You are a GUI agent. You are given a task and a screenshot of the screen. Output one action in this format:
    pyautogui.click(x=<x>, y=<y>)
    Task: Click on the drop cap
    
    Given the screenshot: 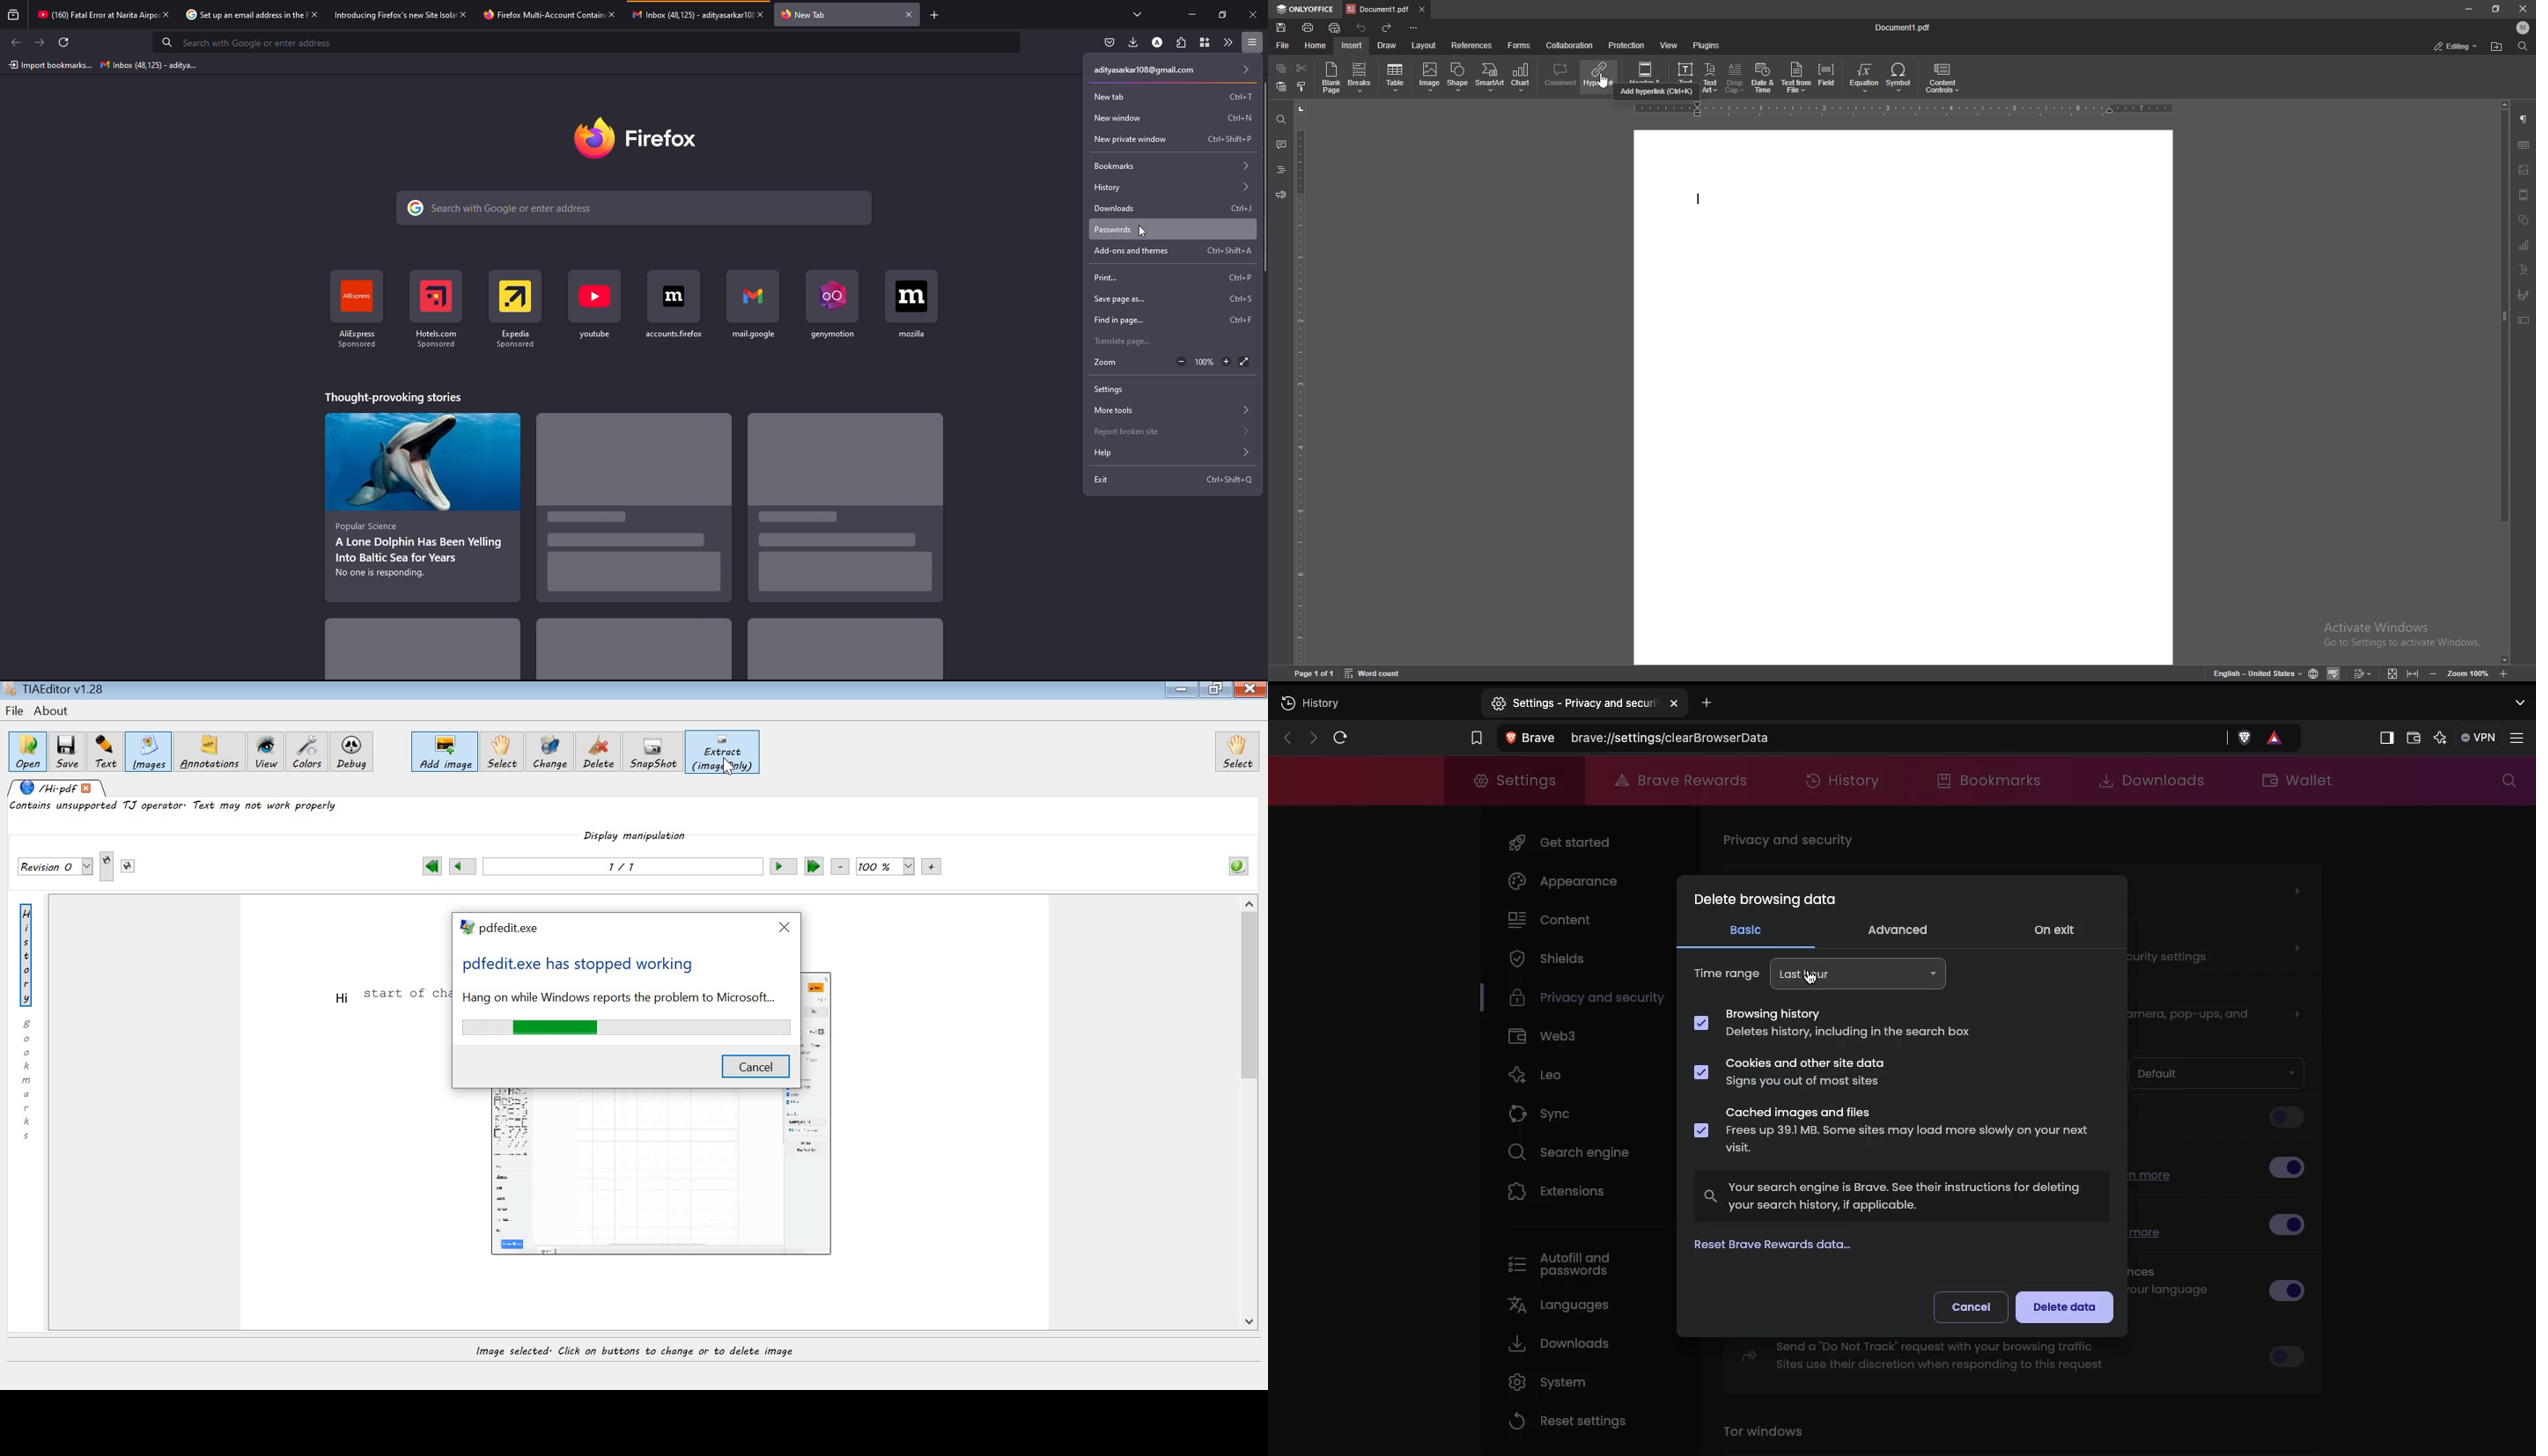 What is the action you would take?
    pyautogui.click(x=1735, y=78)
    